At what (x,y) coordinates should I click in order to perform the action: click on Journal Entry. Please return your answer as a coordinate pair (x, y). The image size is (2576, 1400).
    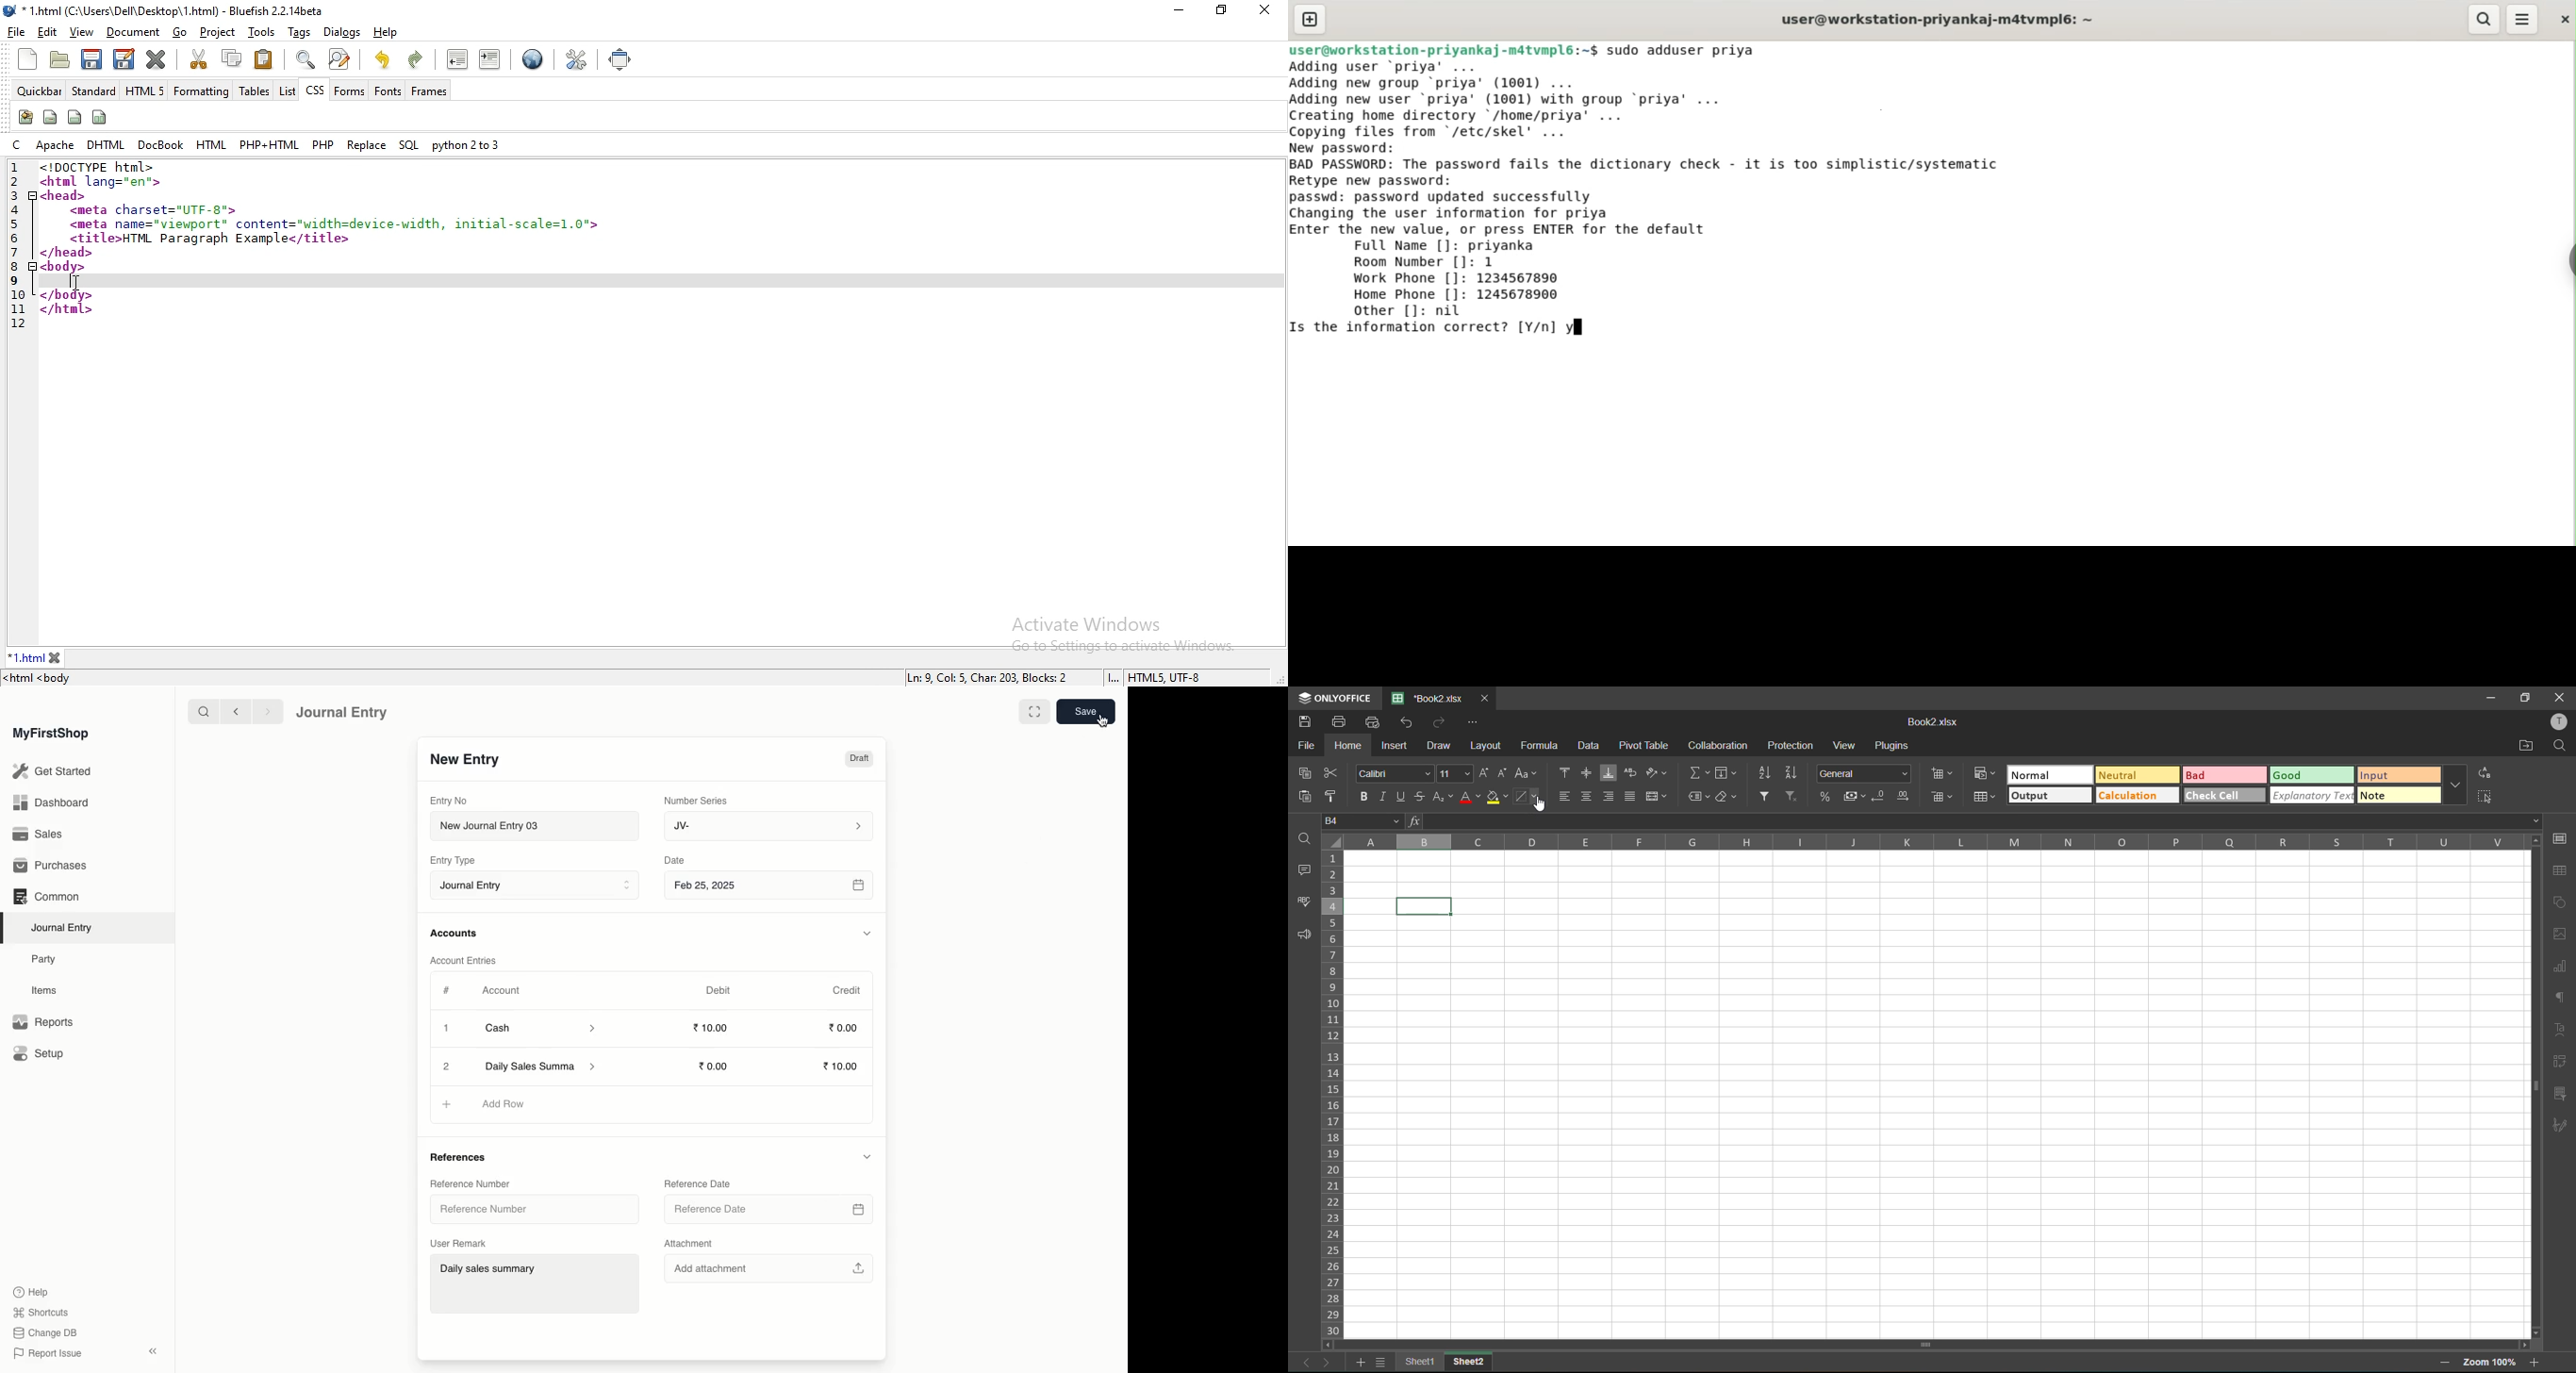
    Looking at the image, I should click on (342, 712).